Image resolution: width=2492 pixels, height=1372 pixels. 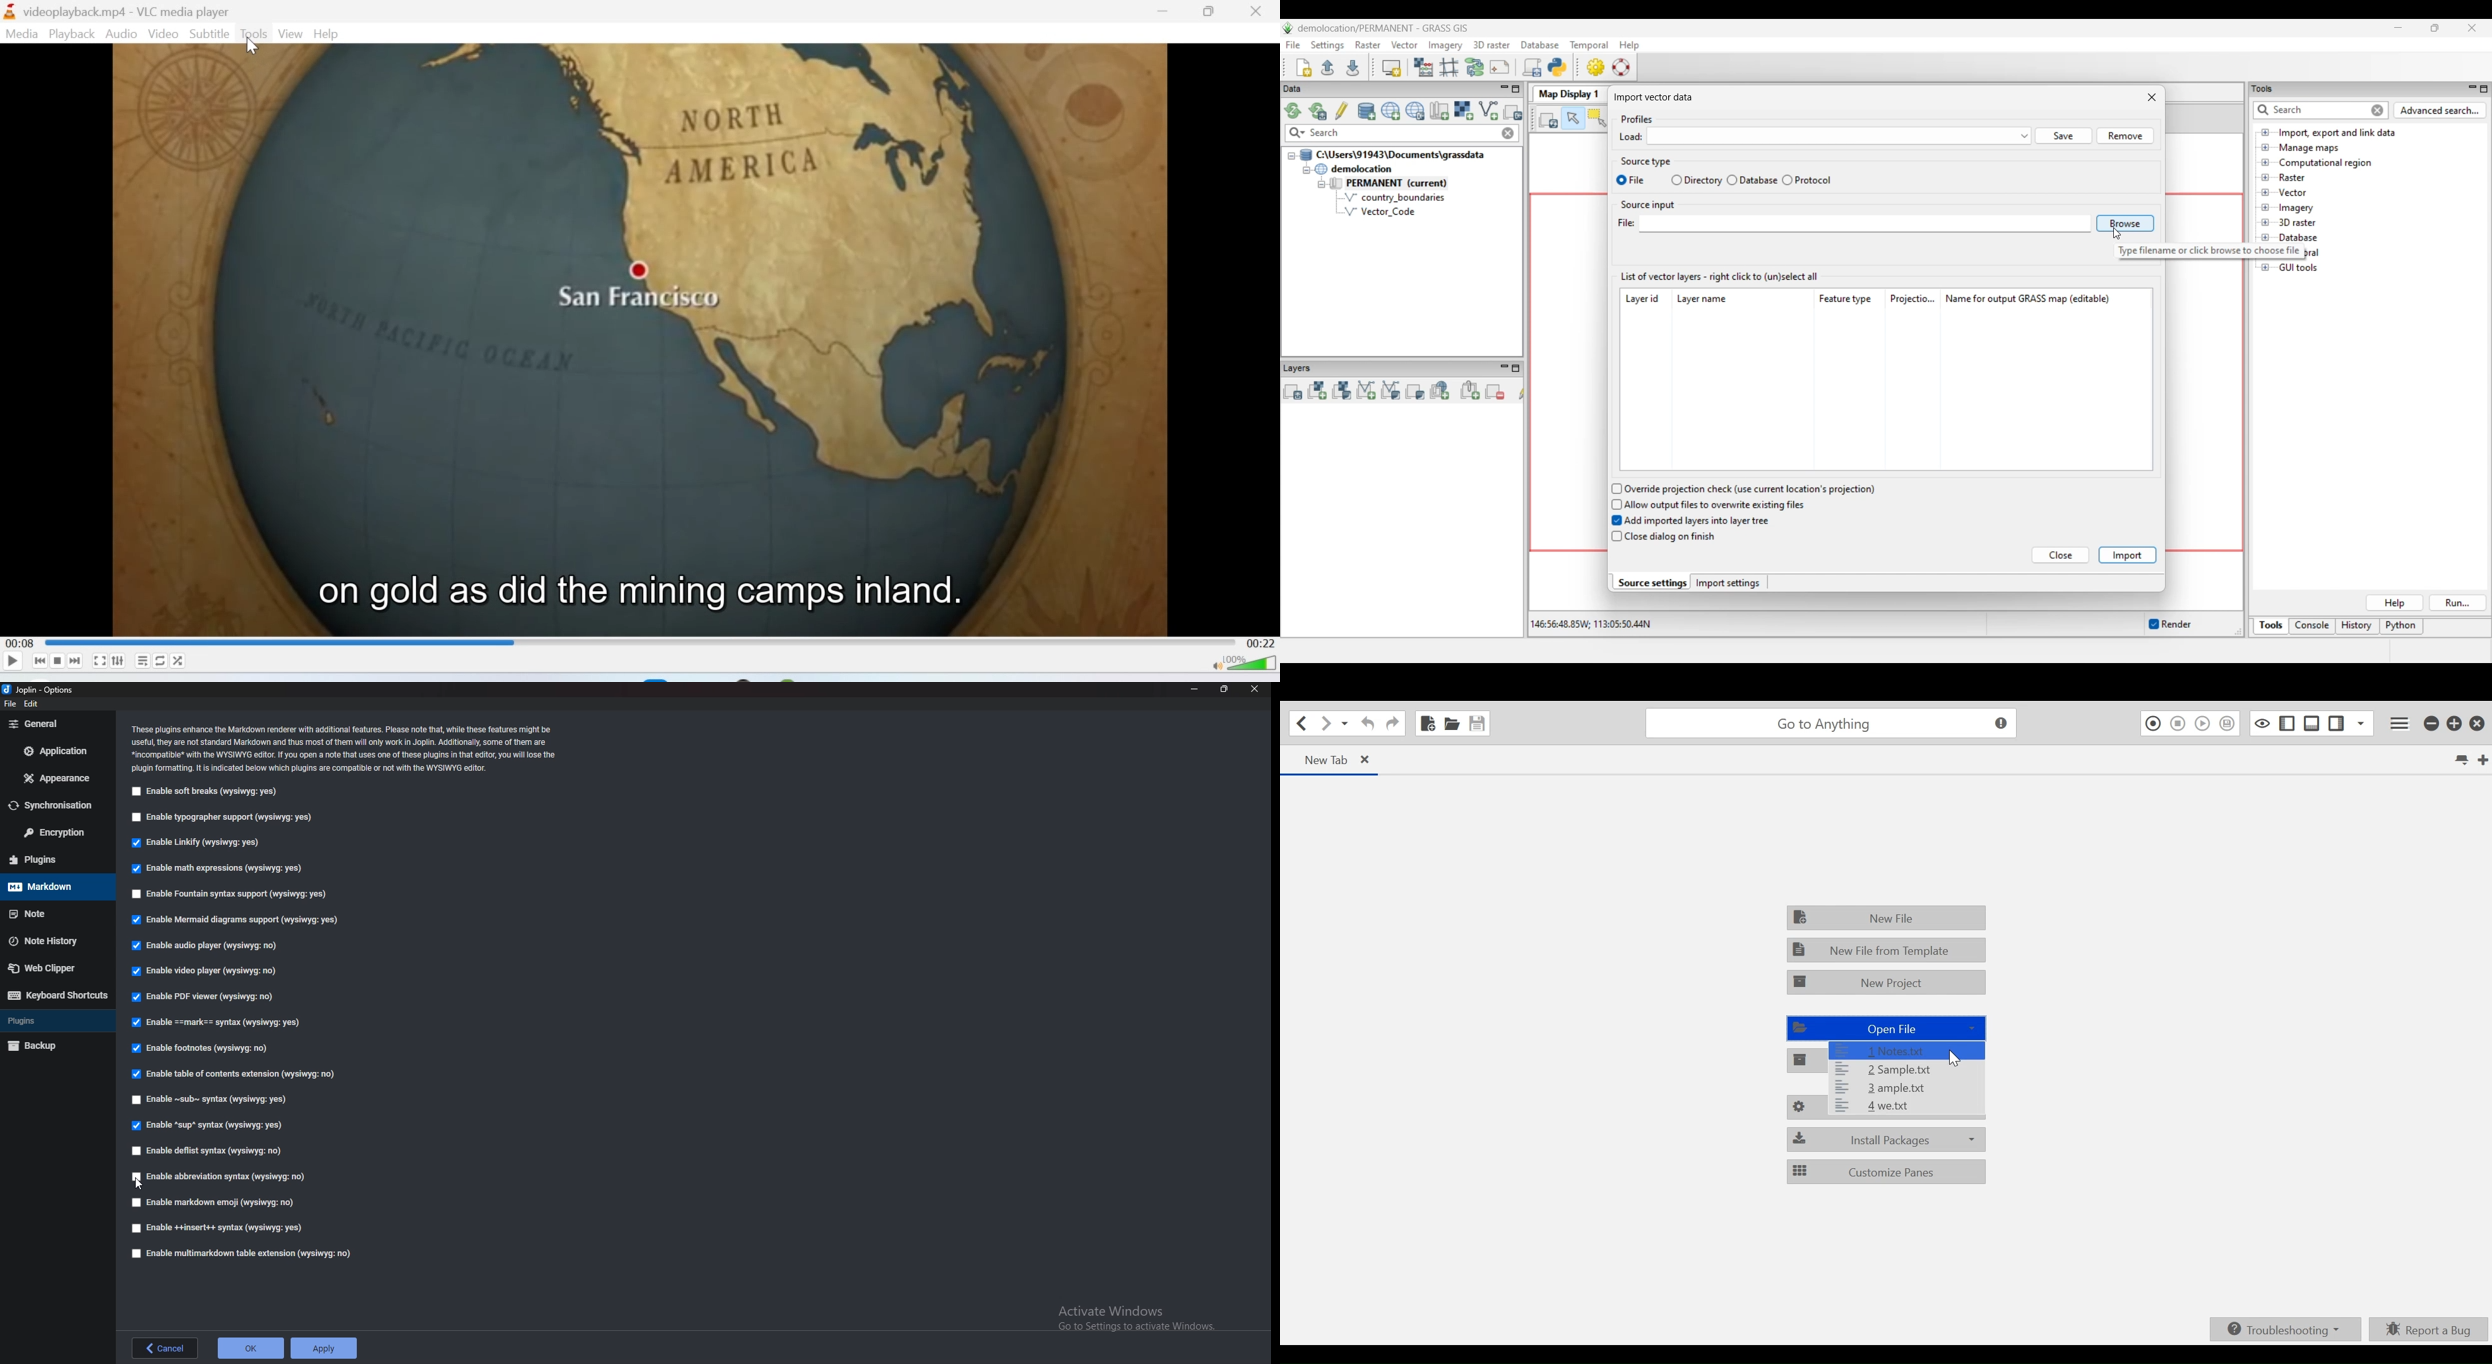 I want to click on Show/Hide Bottom Pane, so click(x=2313, y=723).